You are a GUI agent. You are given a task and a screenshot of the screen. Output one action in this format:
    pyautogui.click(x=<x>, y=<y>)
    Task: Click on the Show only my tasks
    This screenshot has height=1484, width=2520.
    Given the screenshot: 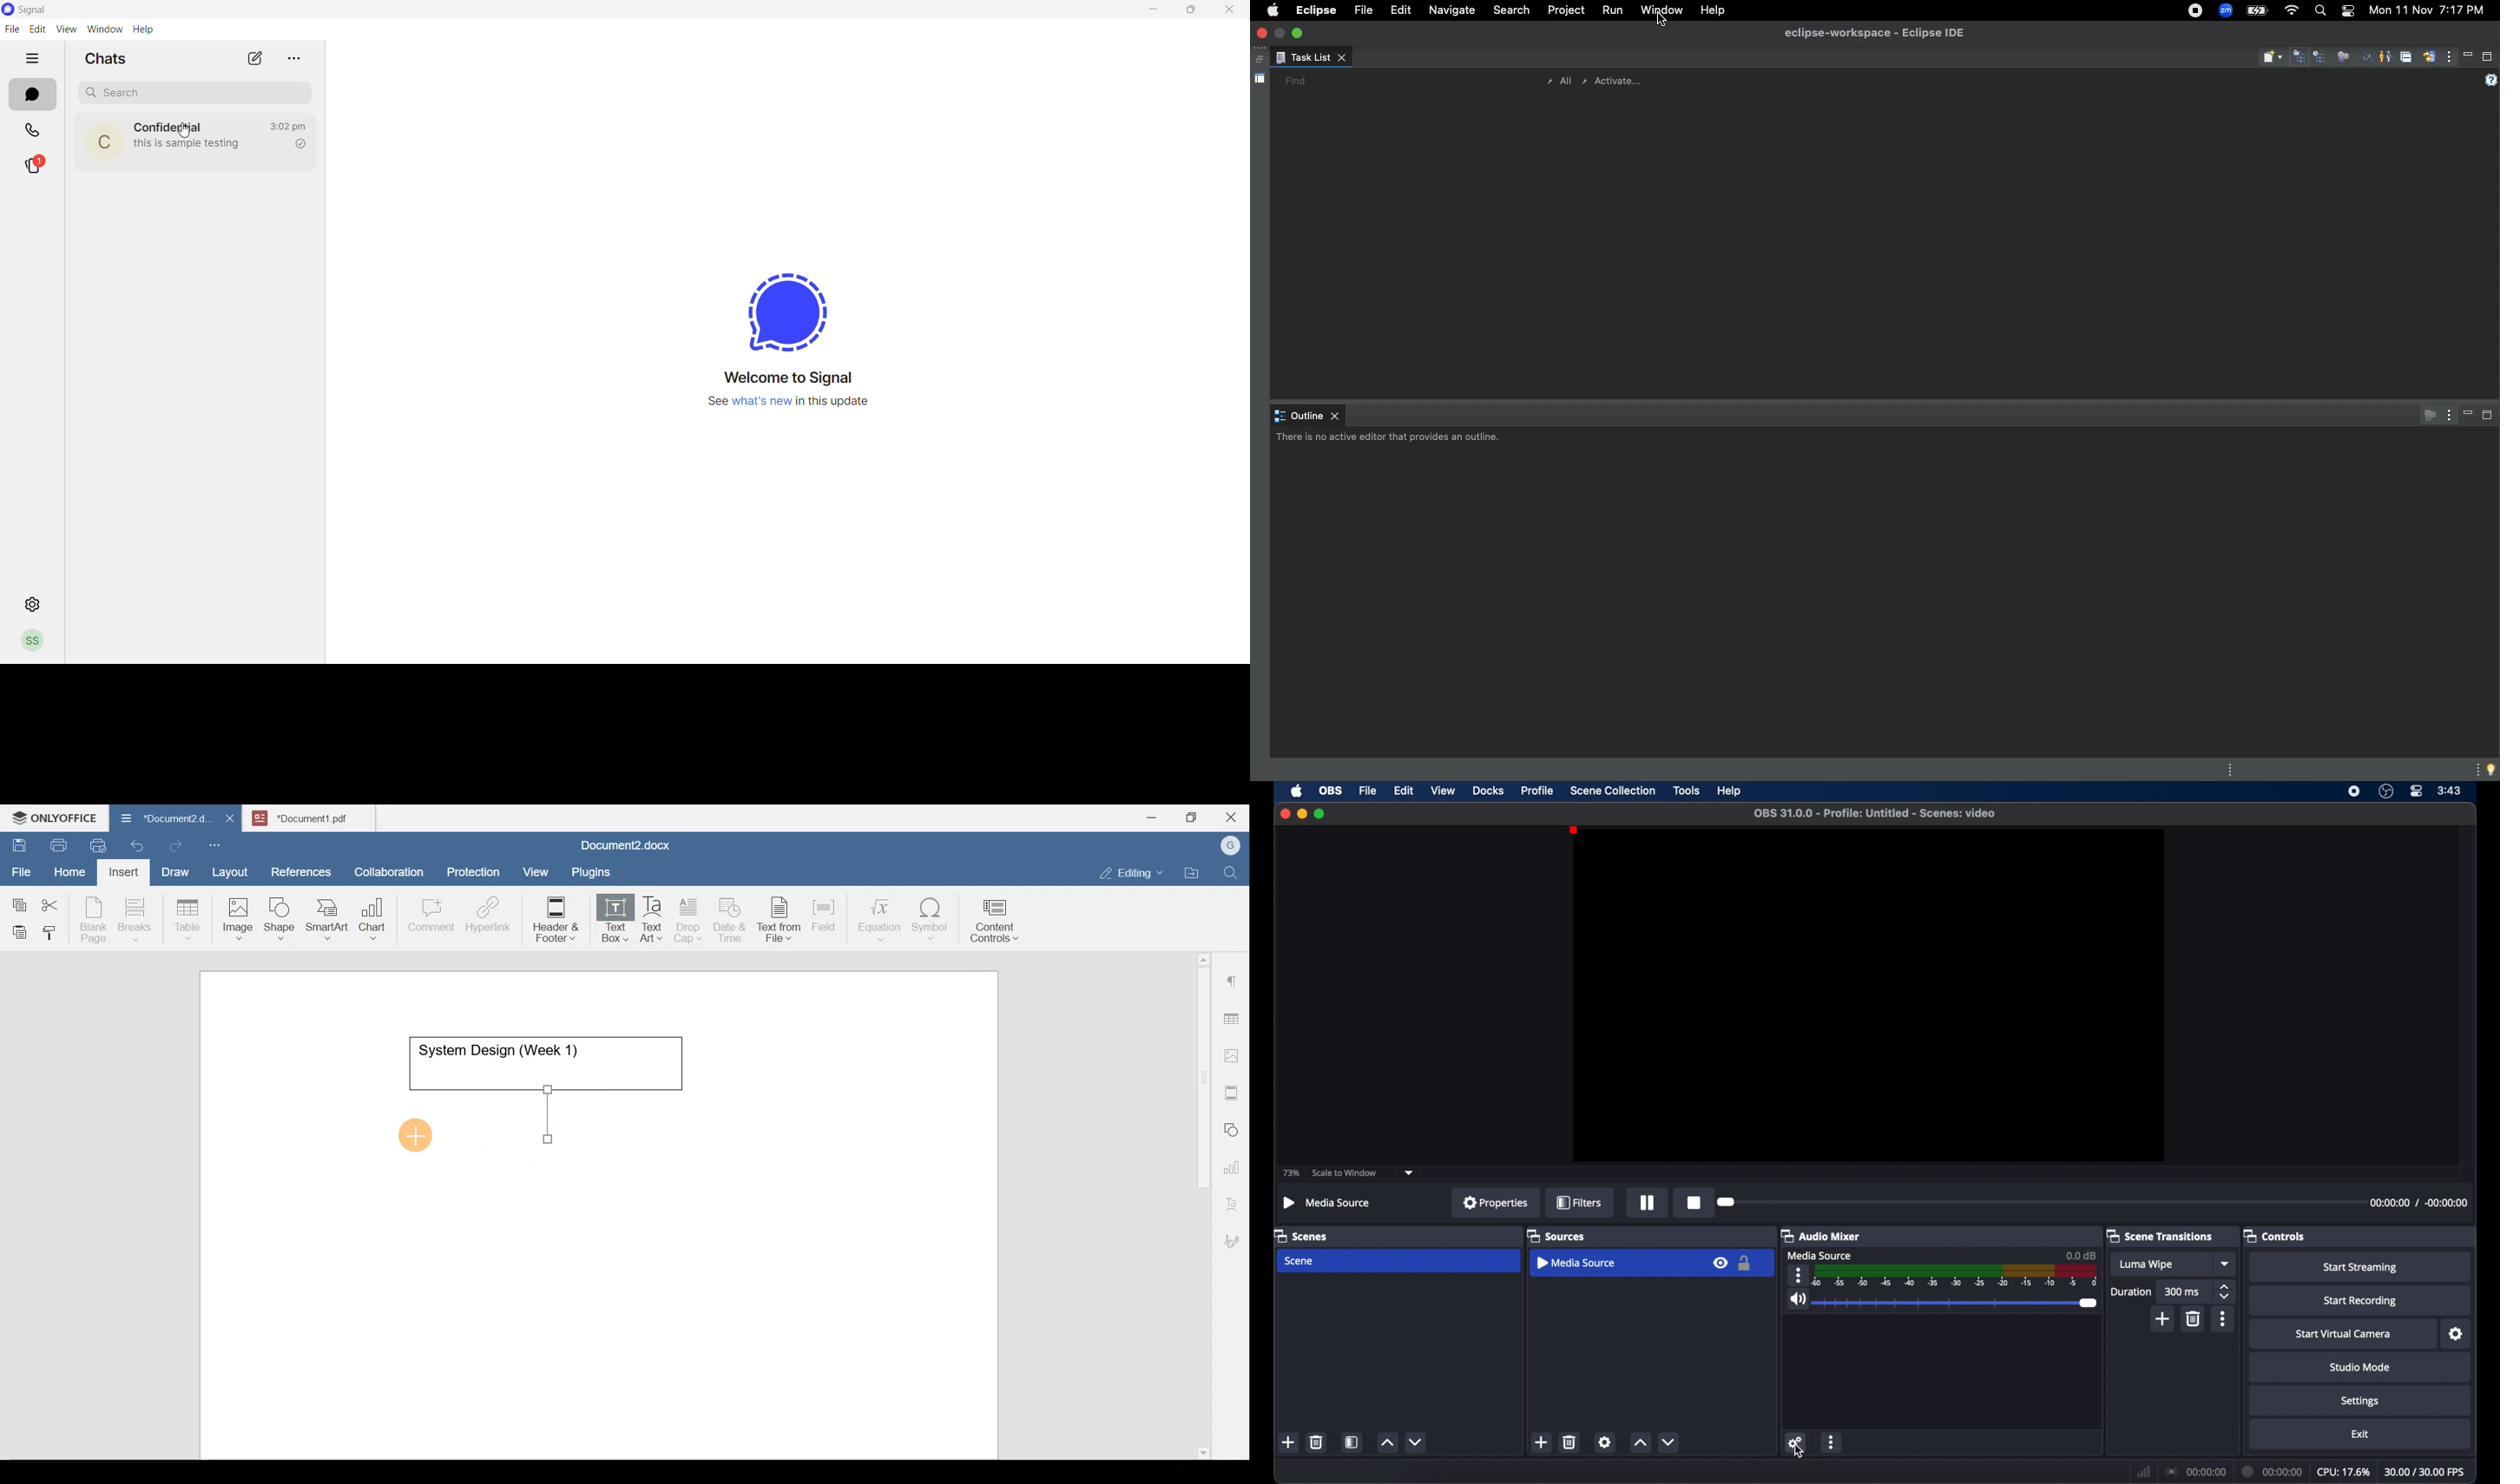 What is the action you would take?
    pyautogui.click(x=2385, y=56)
    